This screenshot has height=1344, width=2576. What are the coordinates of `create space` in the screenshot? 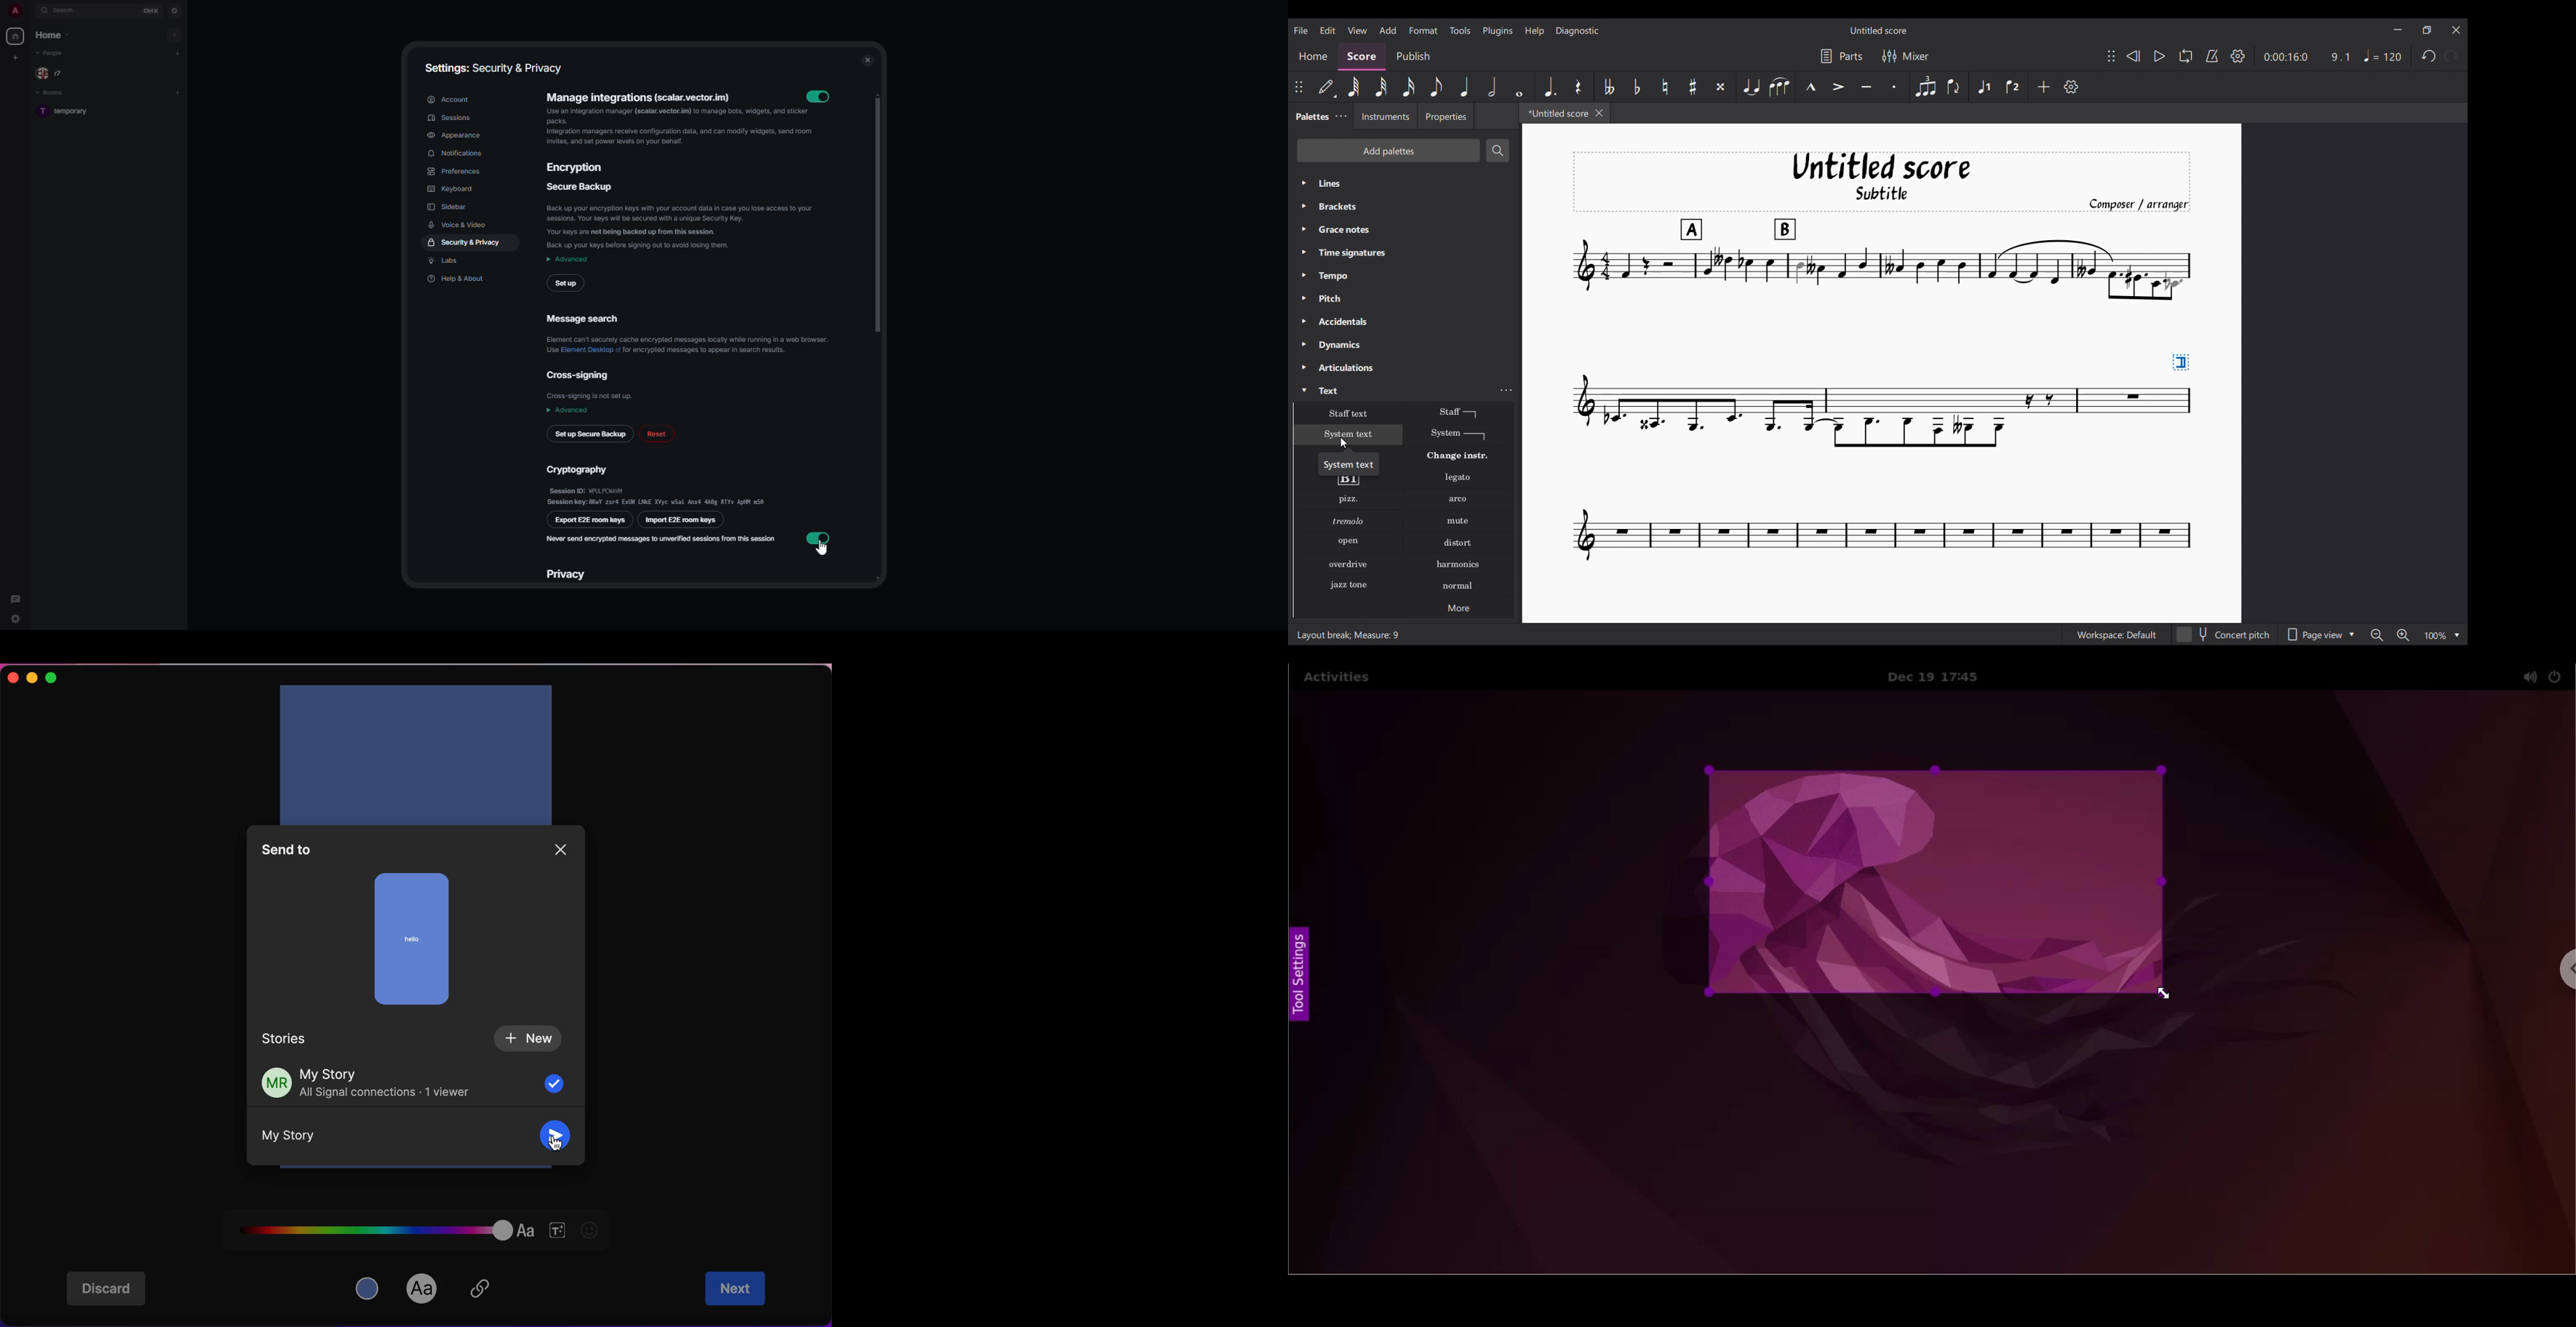 It's located at (15, 57).